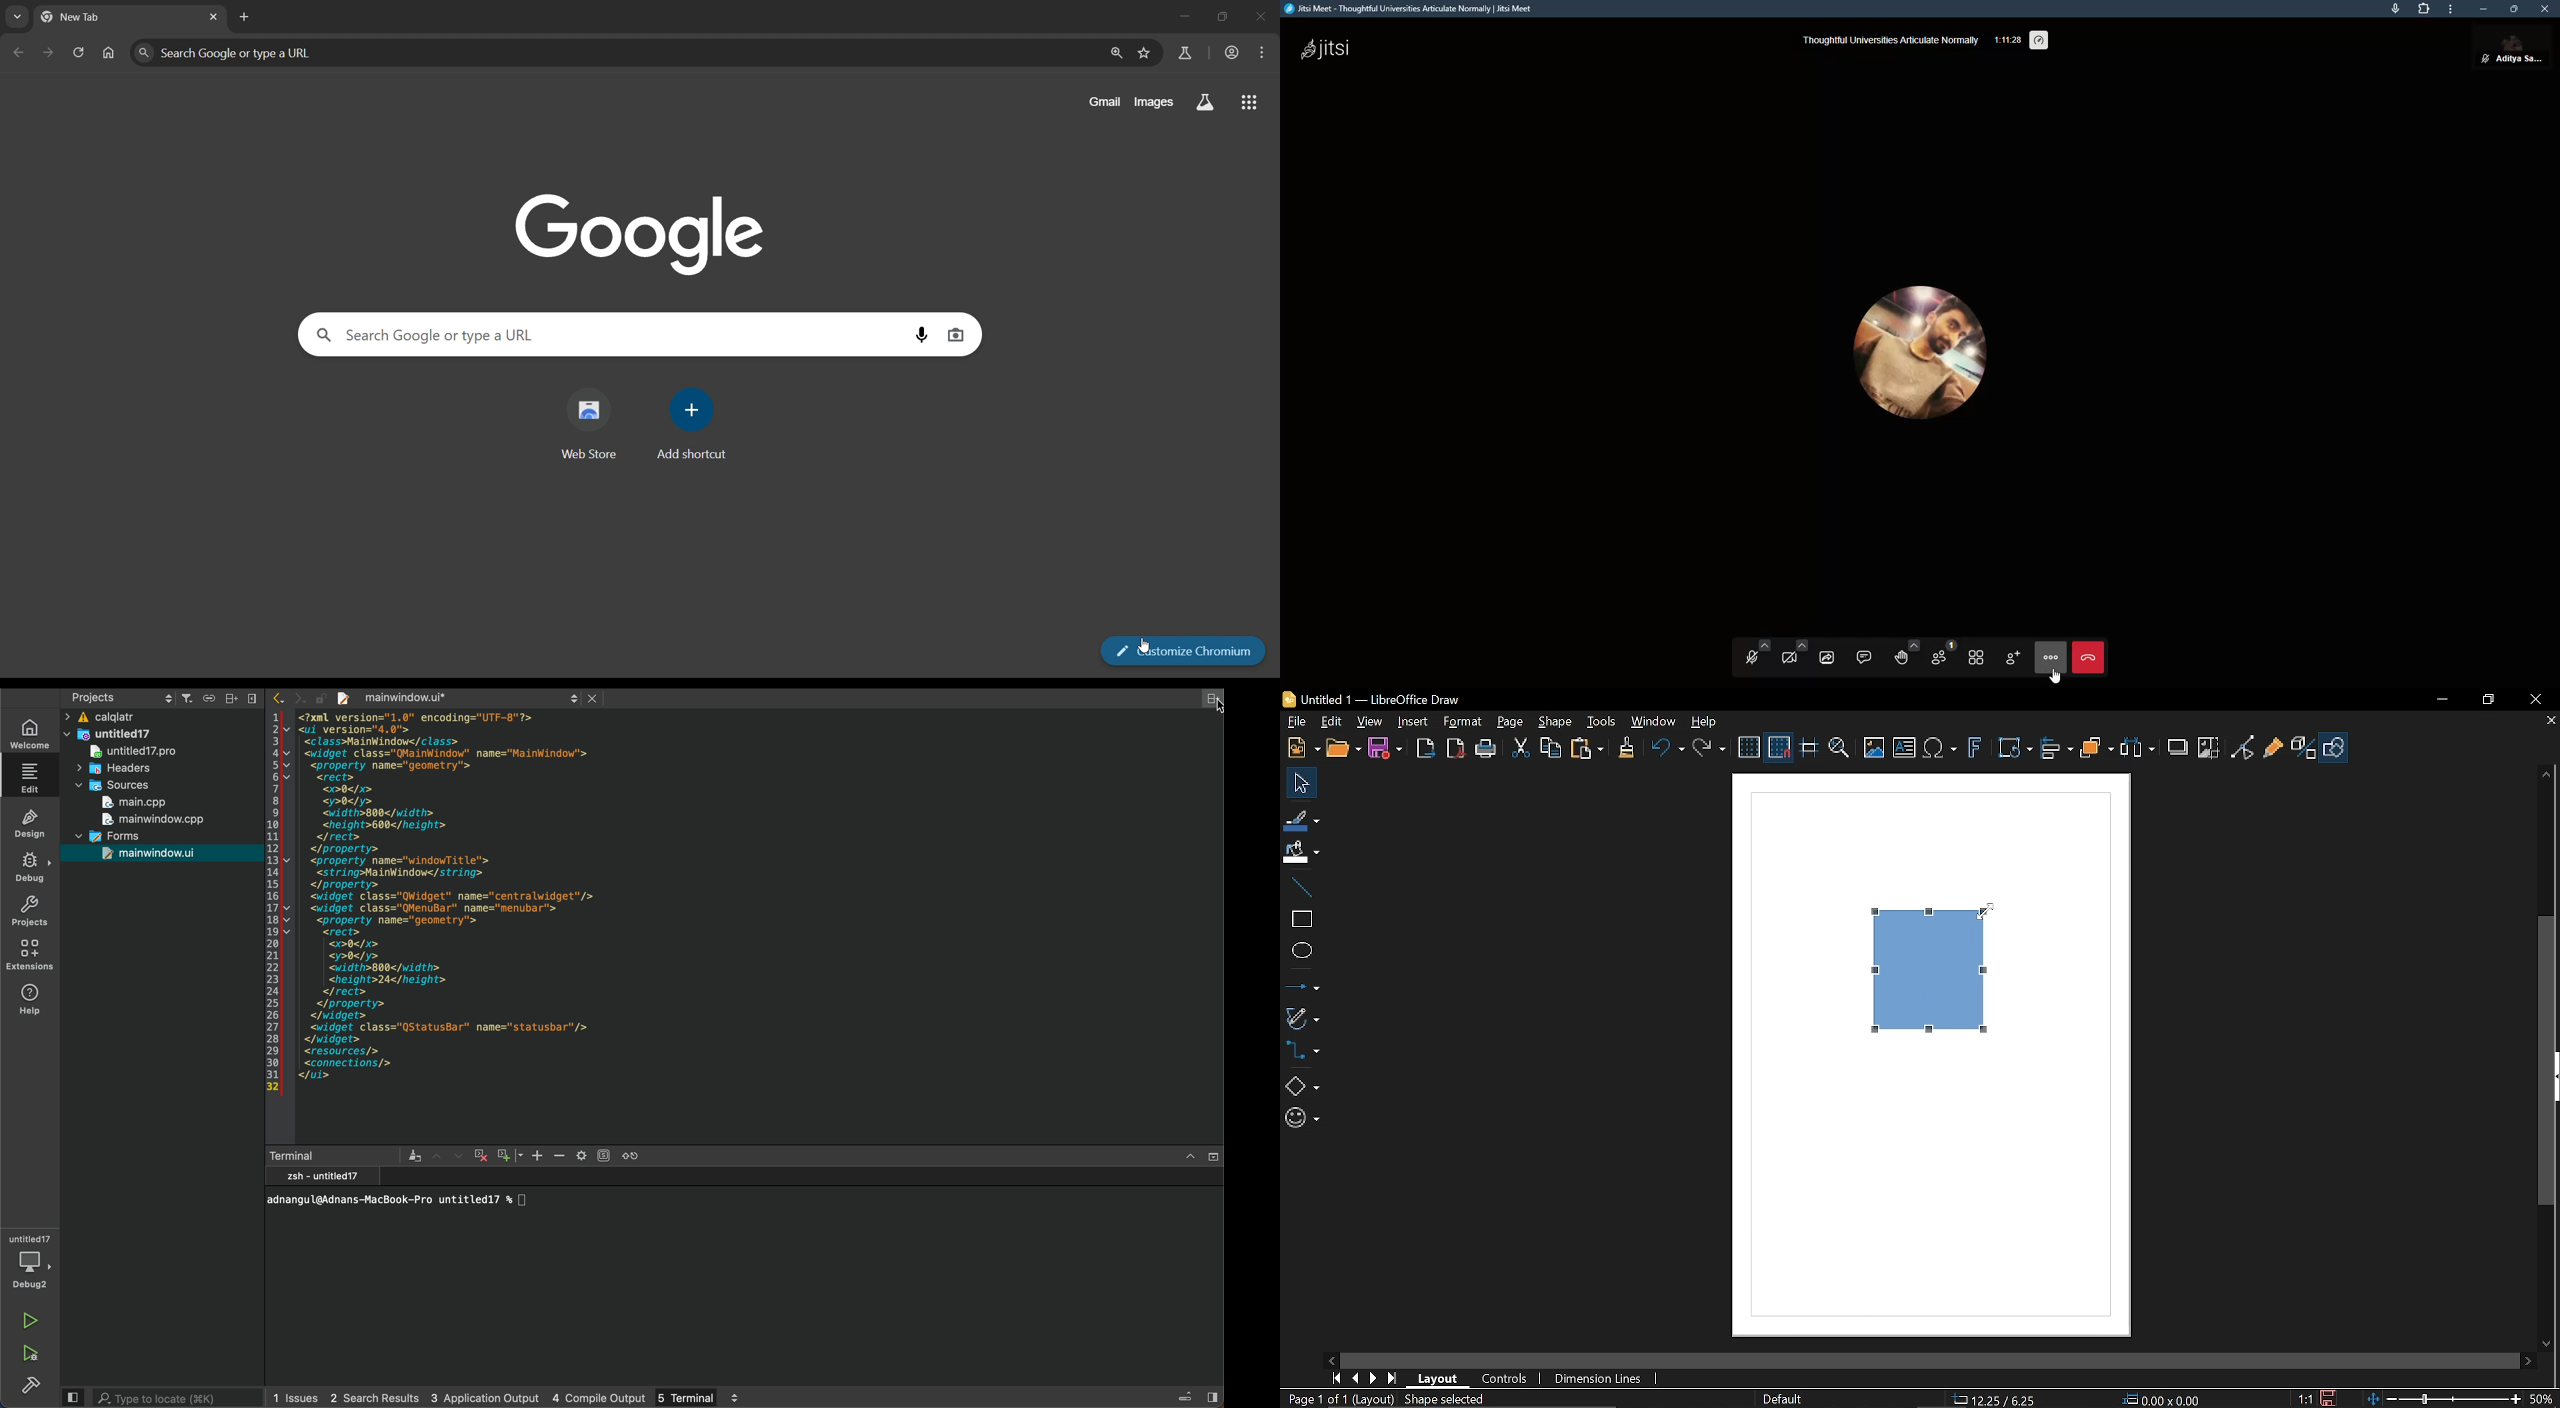 Image resolution: width=2576 pixels, height=1428 pixels. What do you see at coordinates (2550, 721) in the screenshot?
I see `Close current tab` at bounding box center [2550, 721].